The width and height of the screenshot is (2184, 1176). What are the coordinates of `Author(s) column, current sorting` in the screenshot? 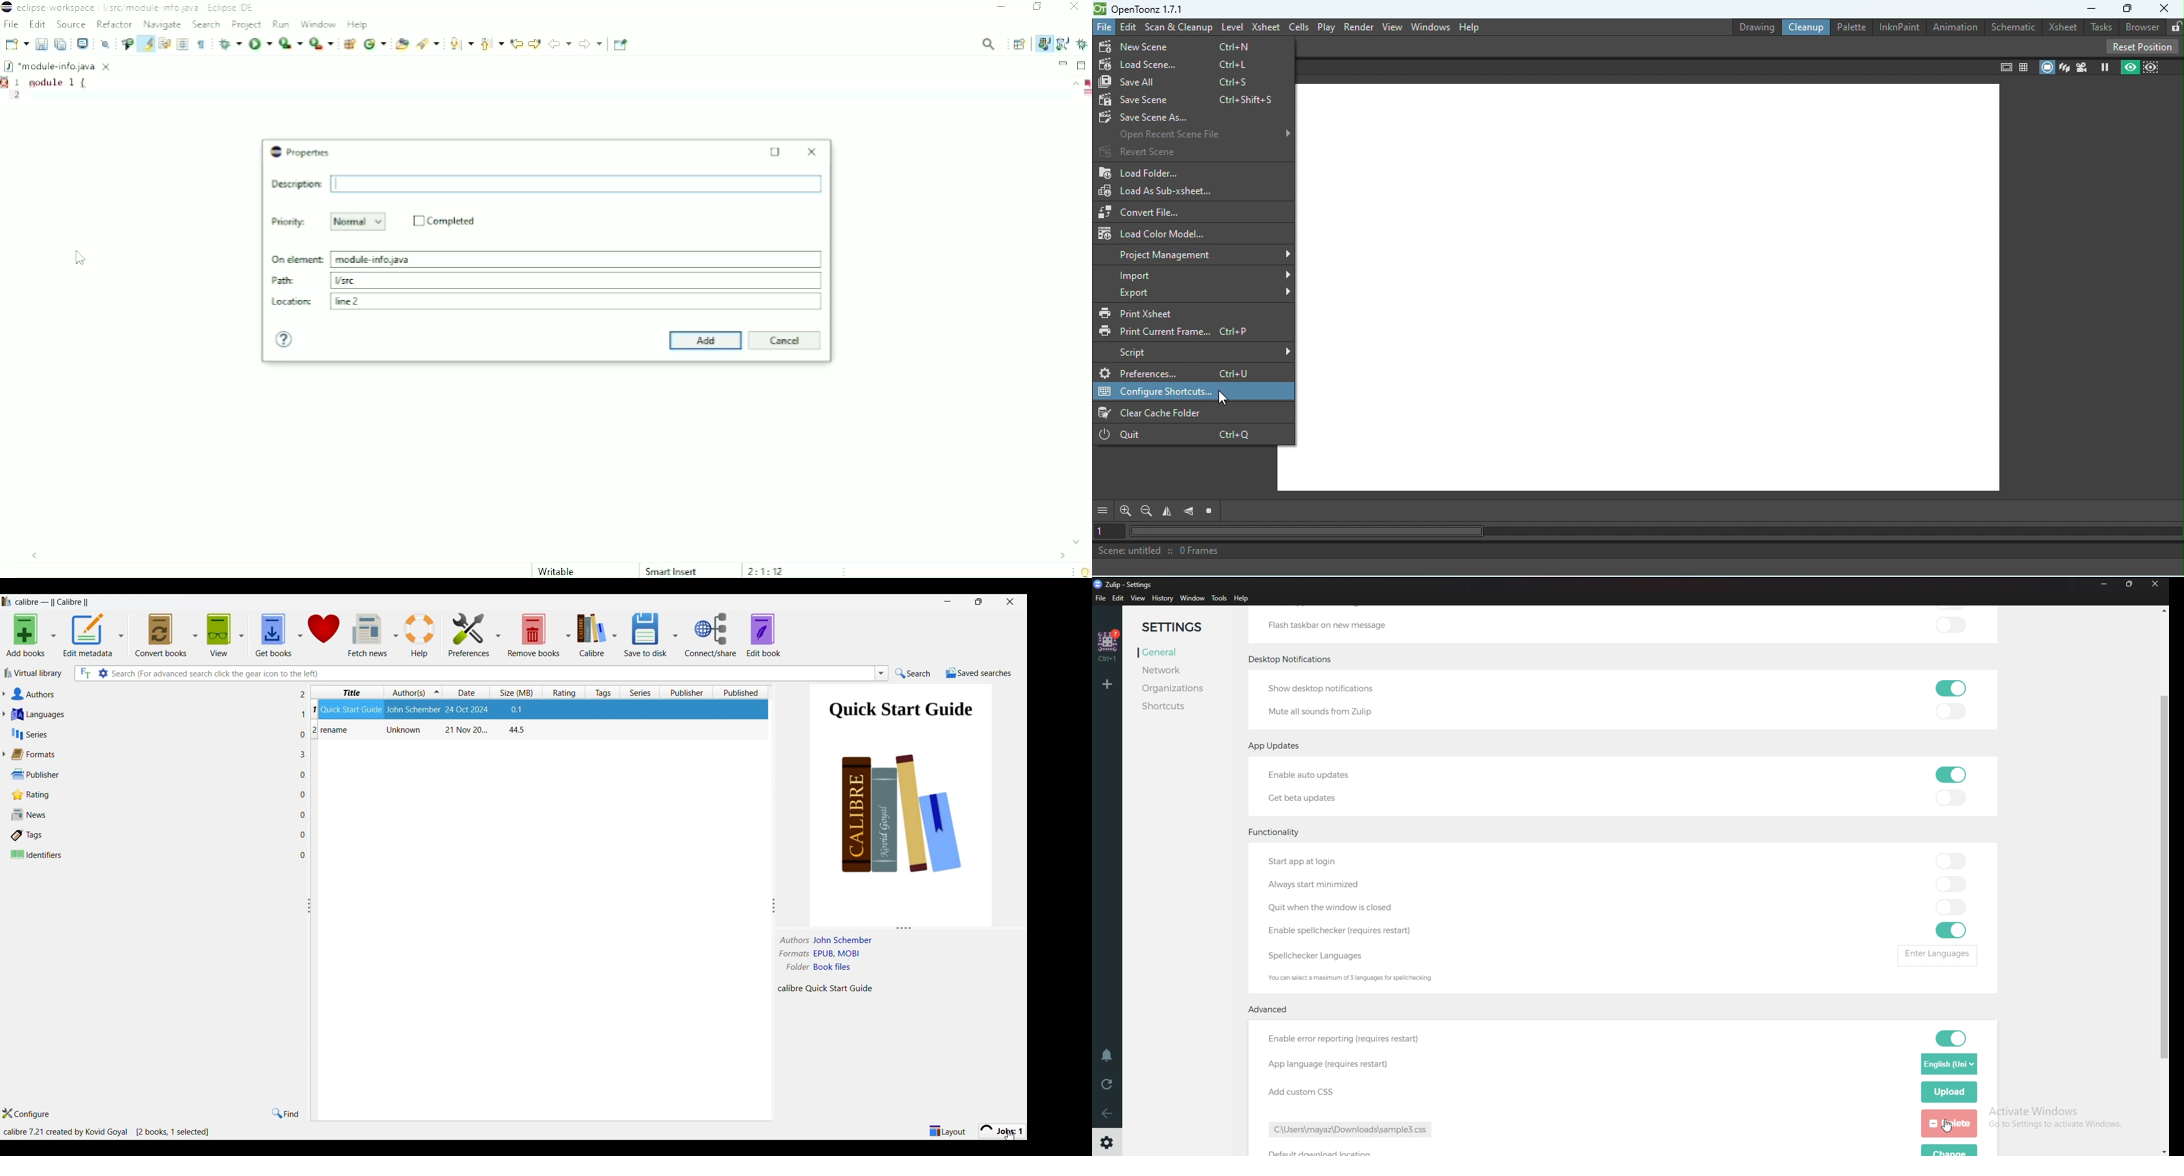 It's located at (413, 693).